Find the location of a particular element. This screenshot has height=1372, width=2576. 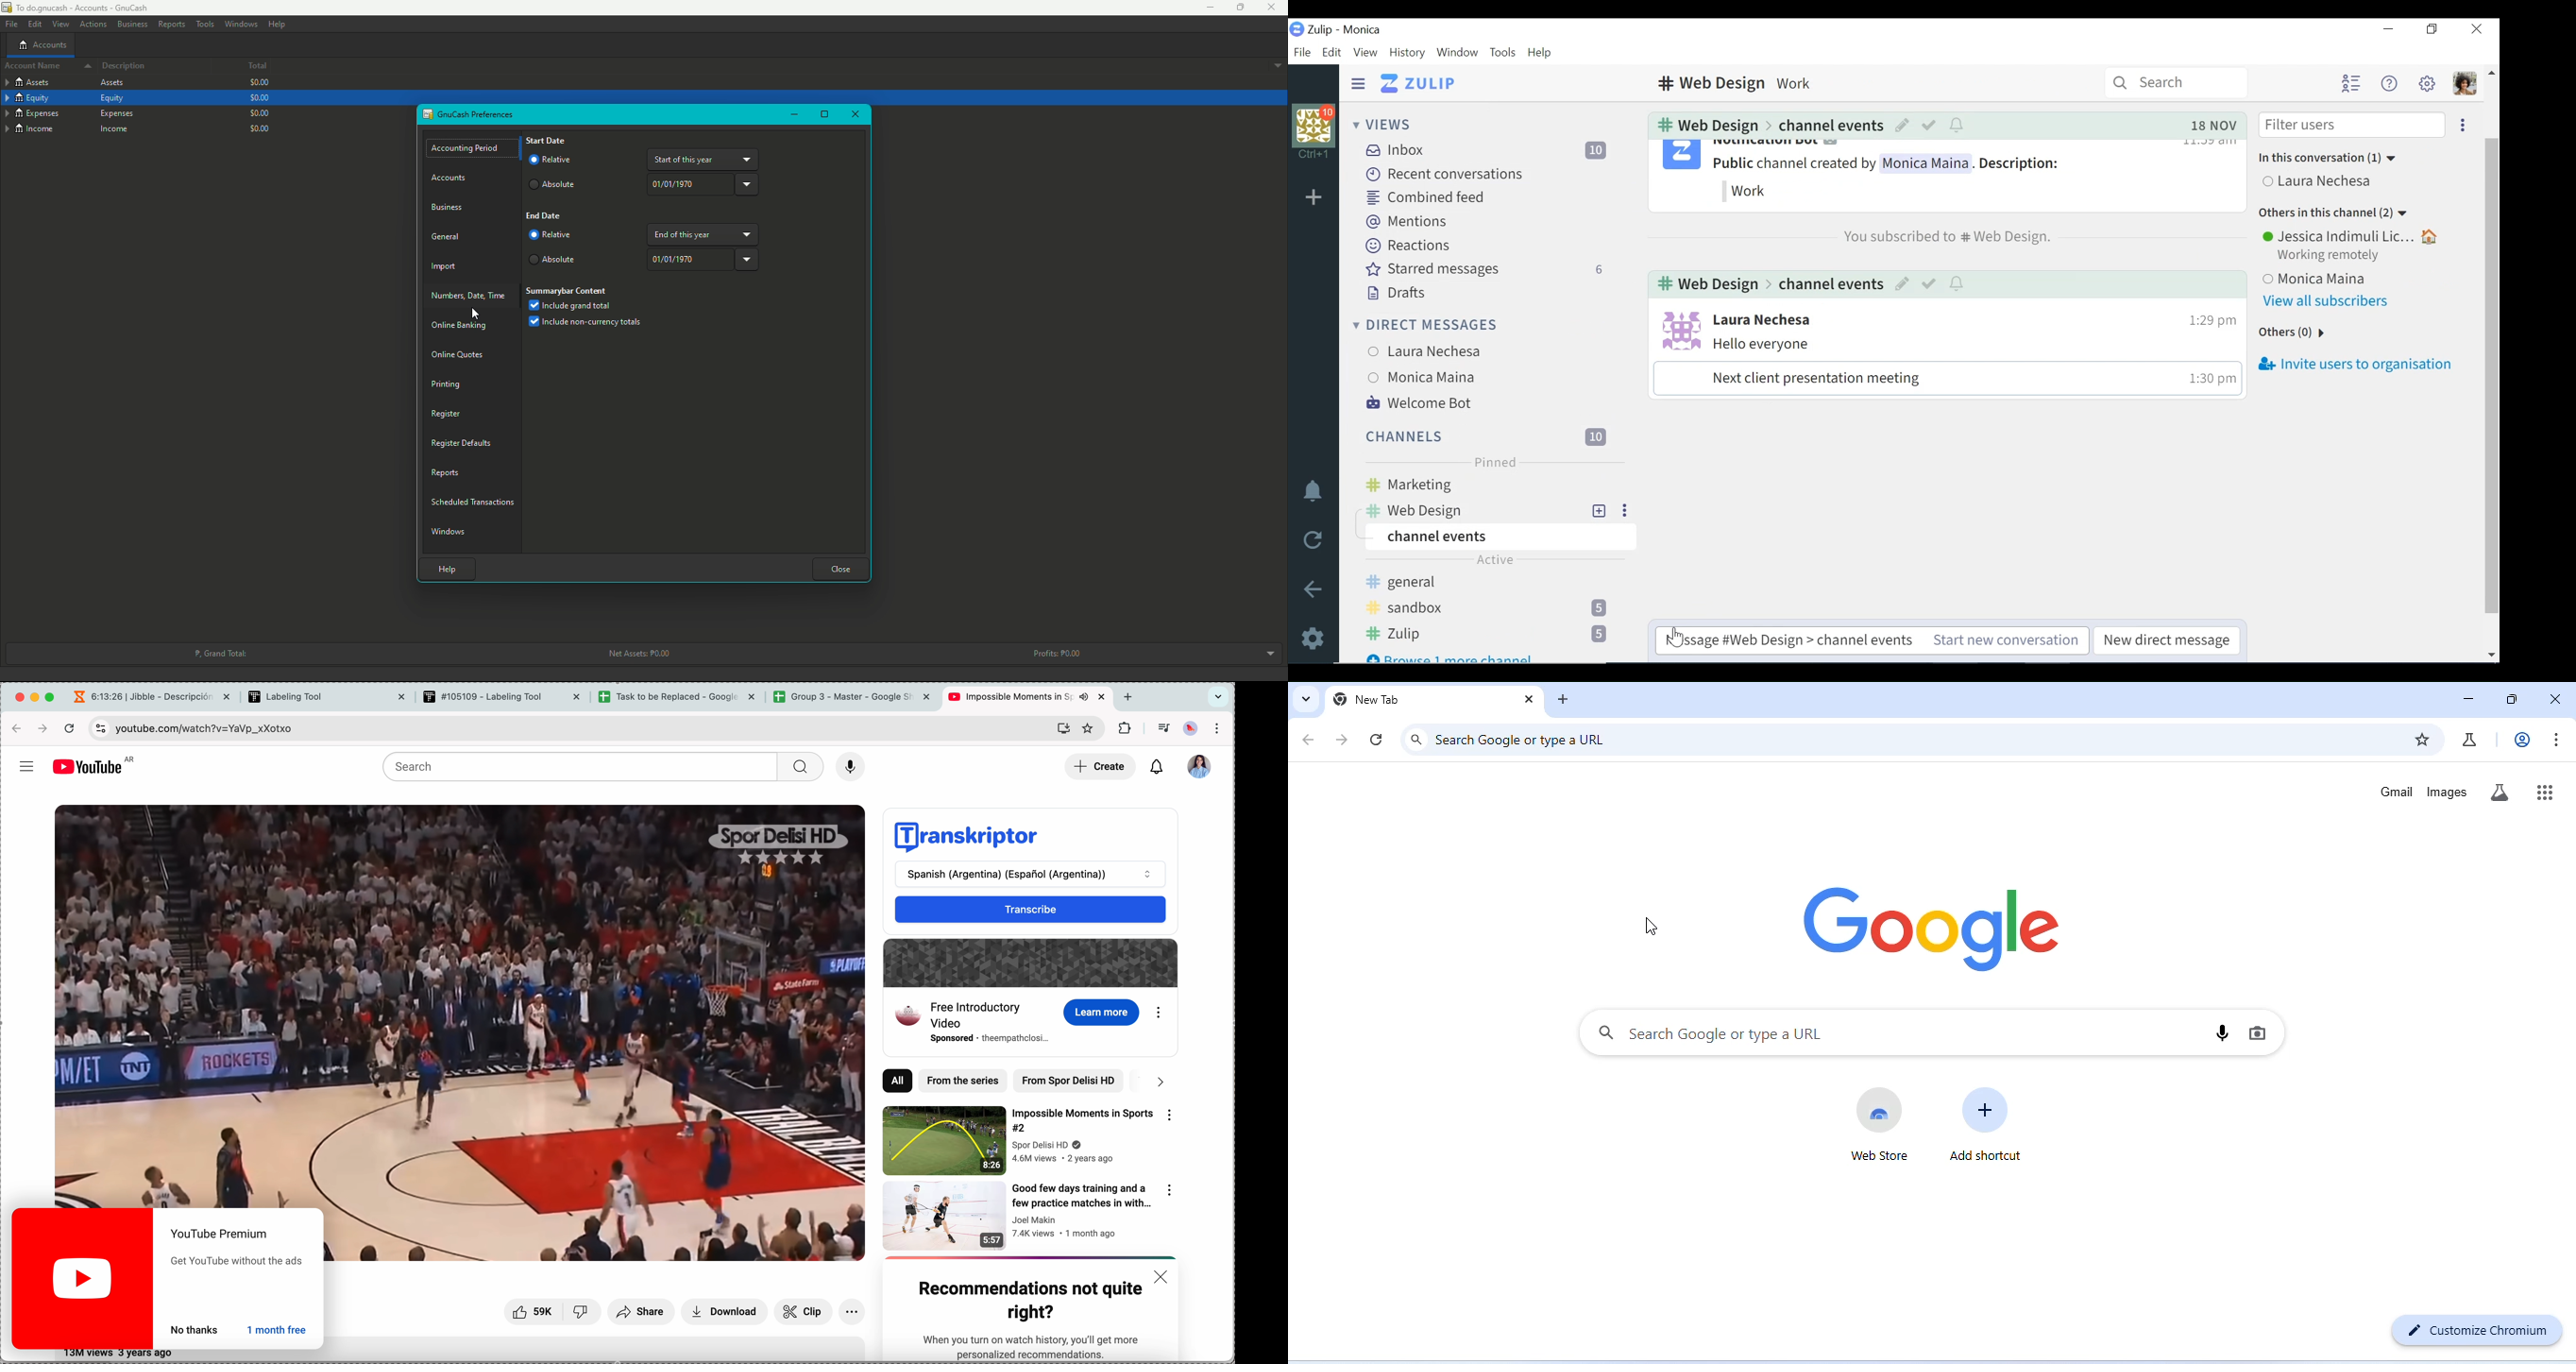

Working Remotely status is located at coordinates (2333, 256).